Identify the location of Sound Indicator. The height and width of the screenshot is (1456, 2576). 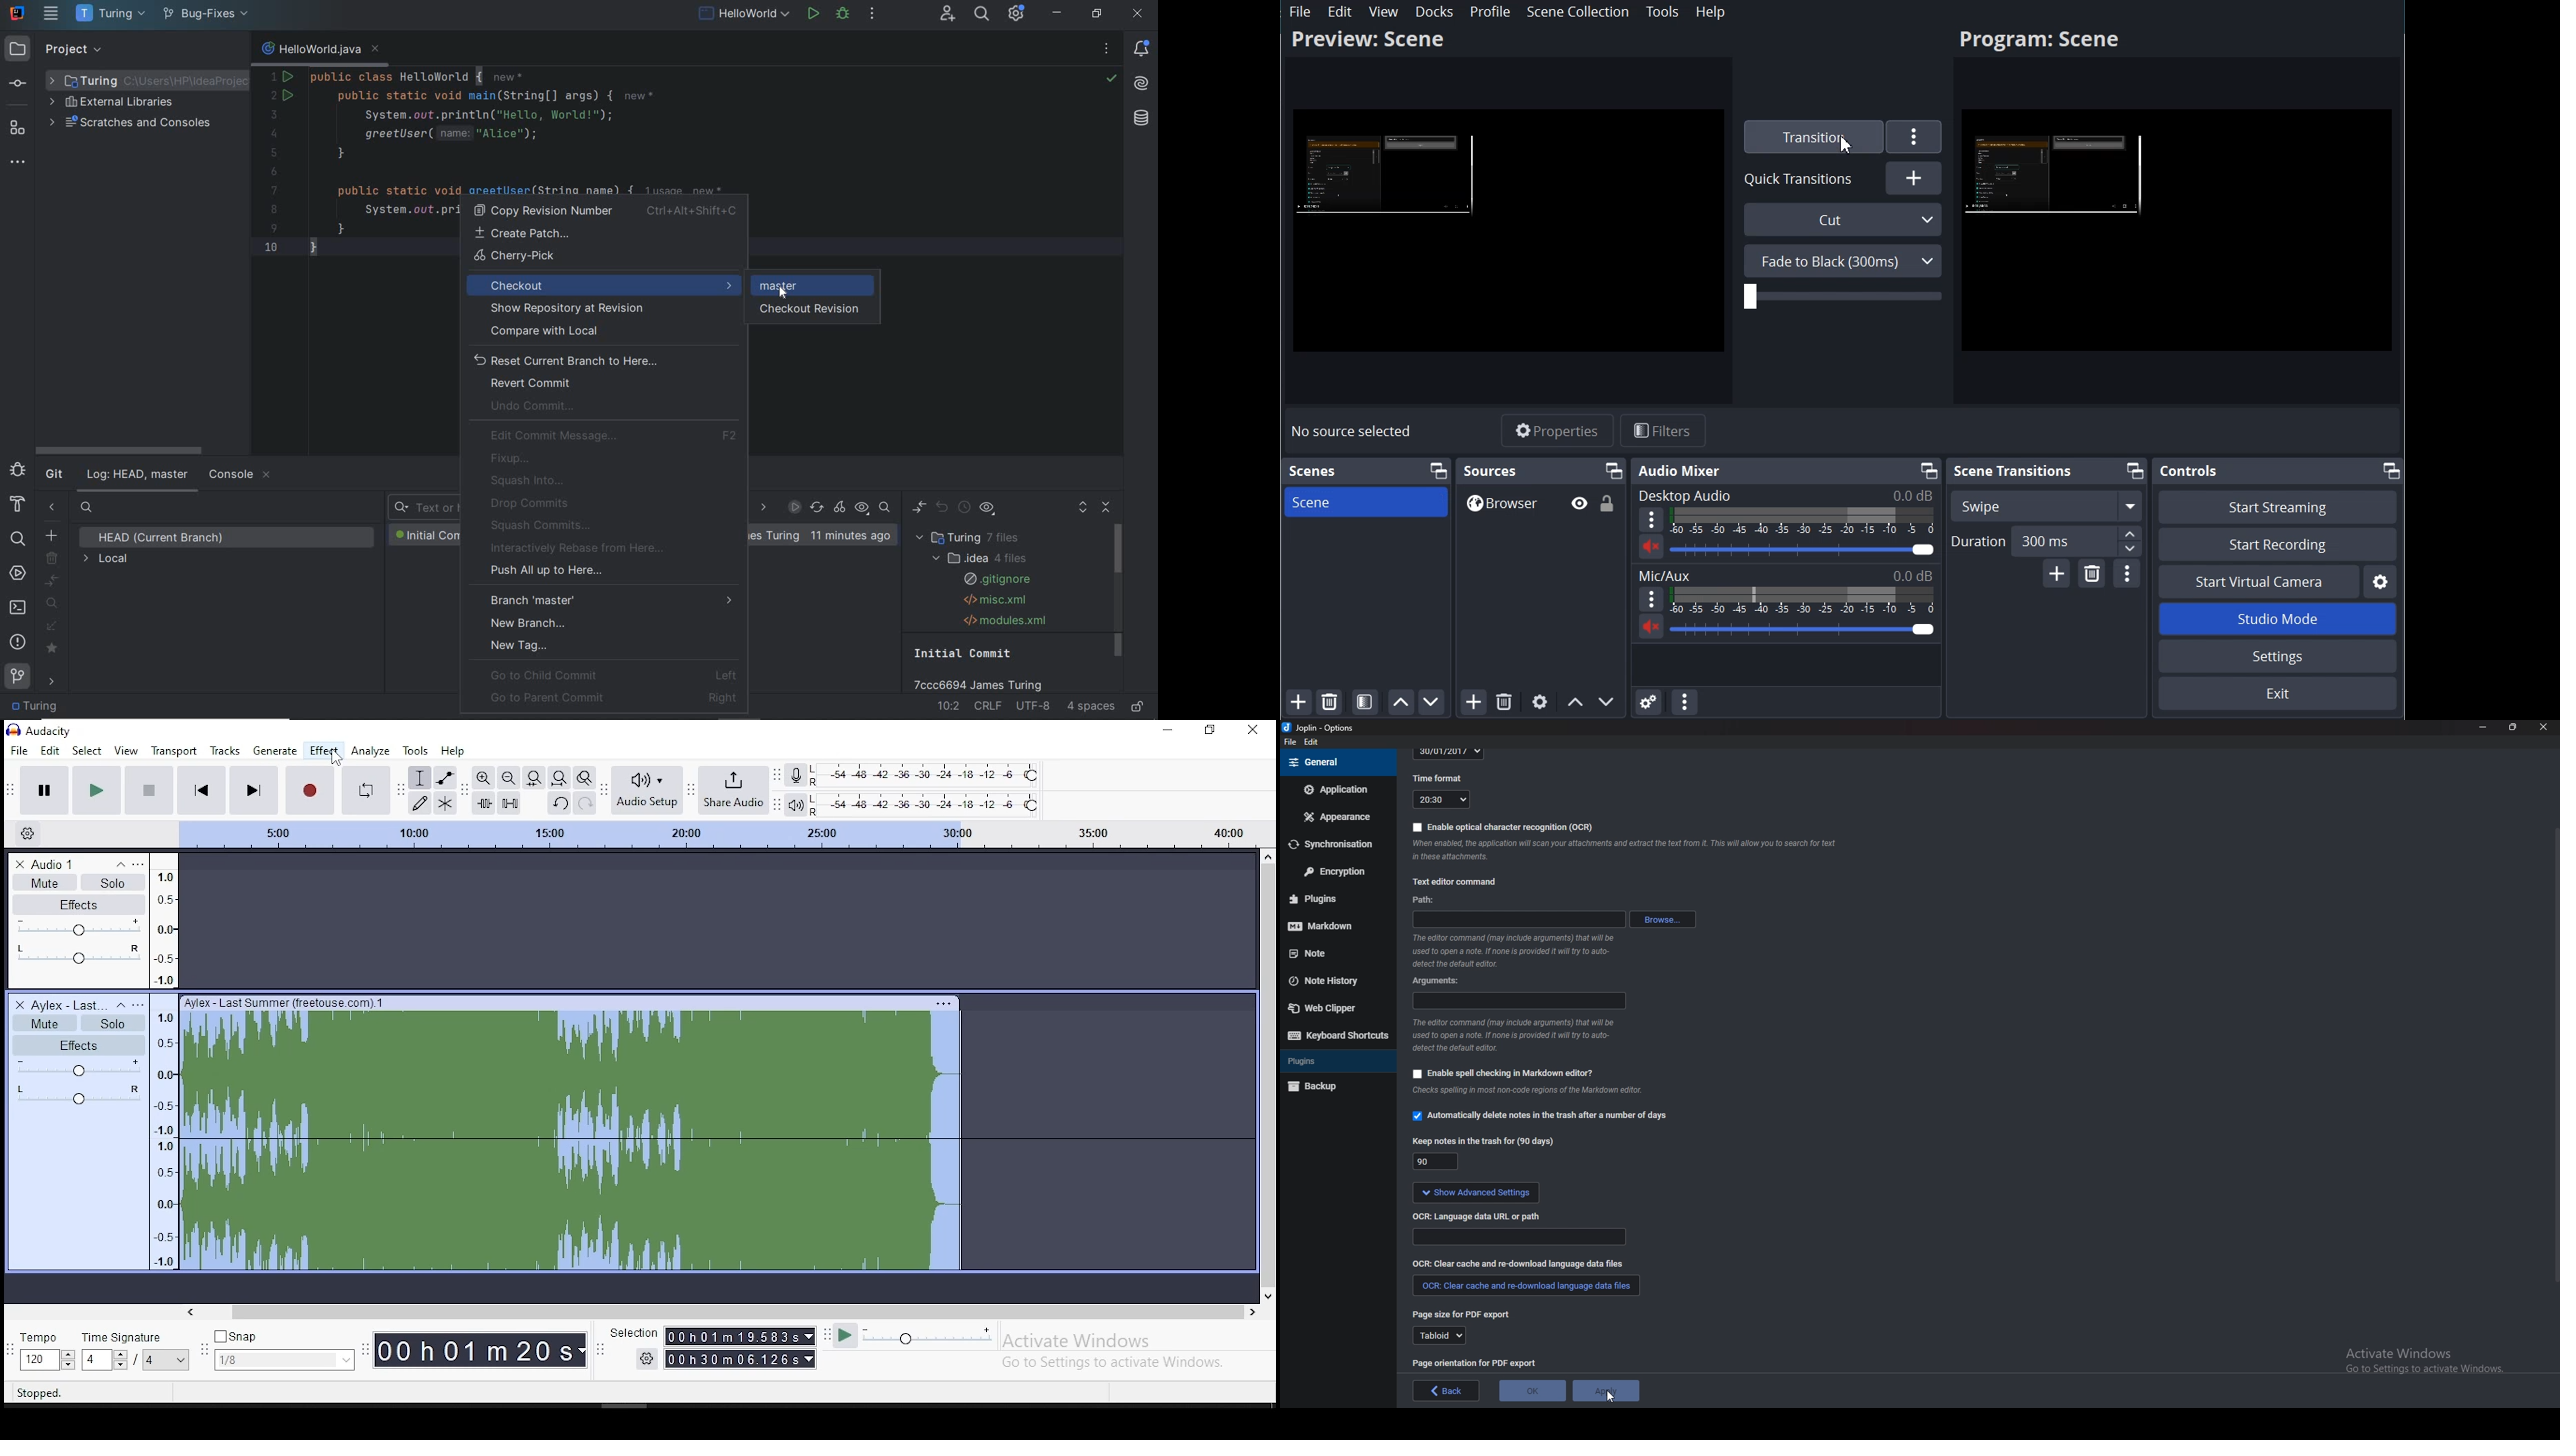
(1803, 521).